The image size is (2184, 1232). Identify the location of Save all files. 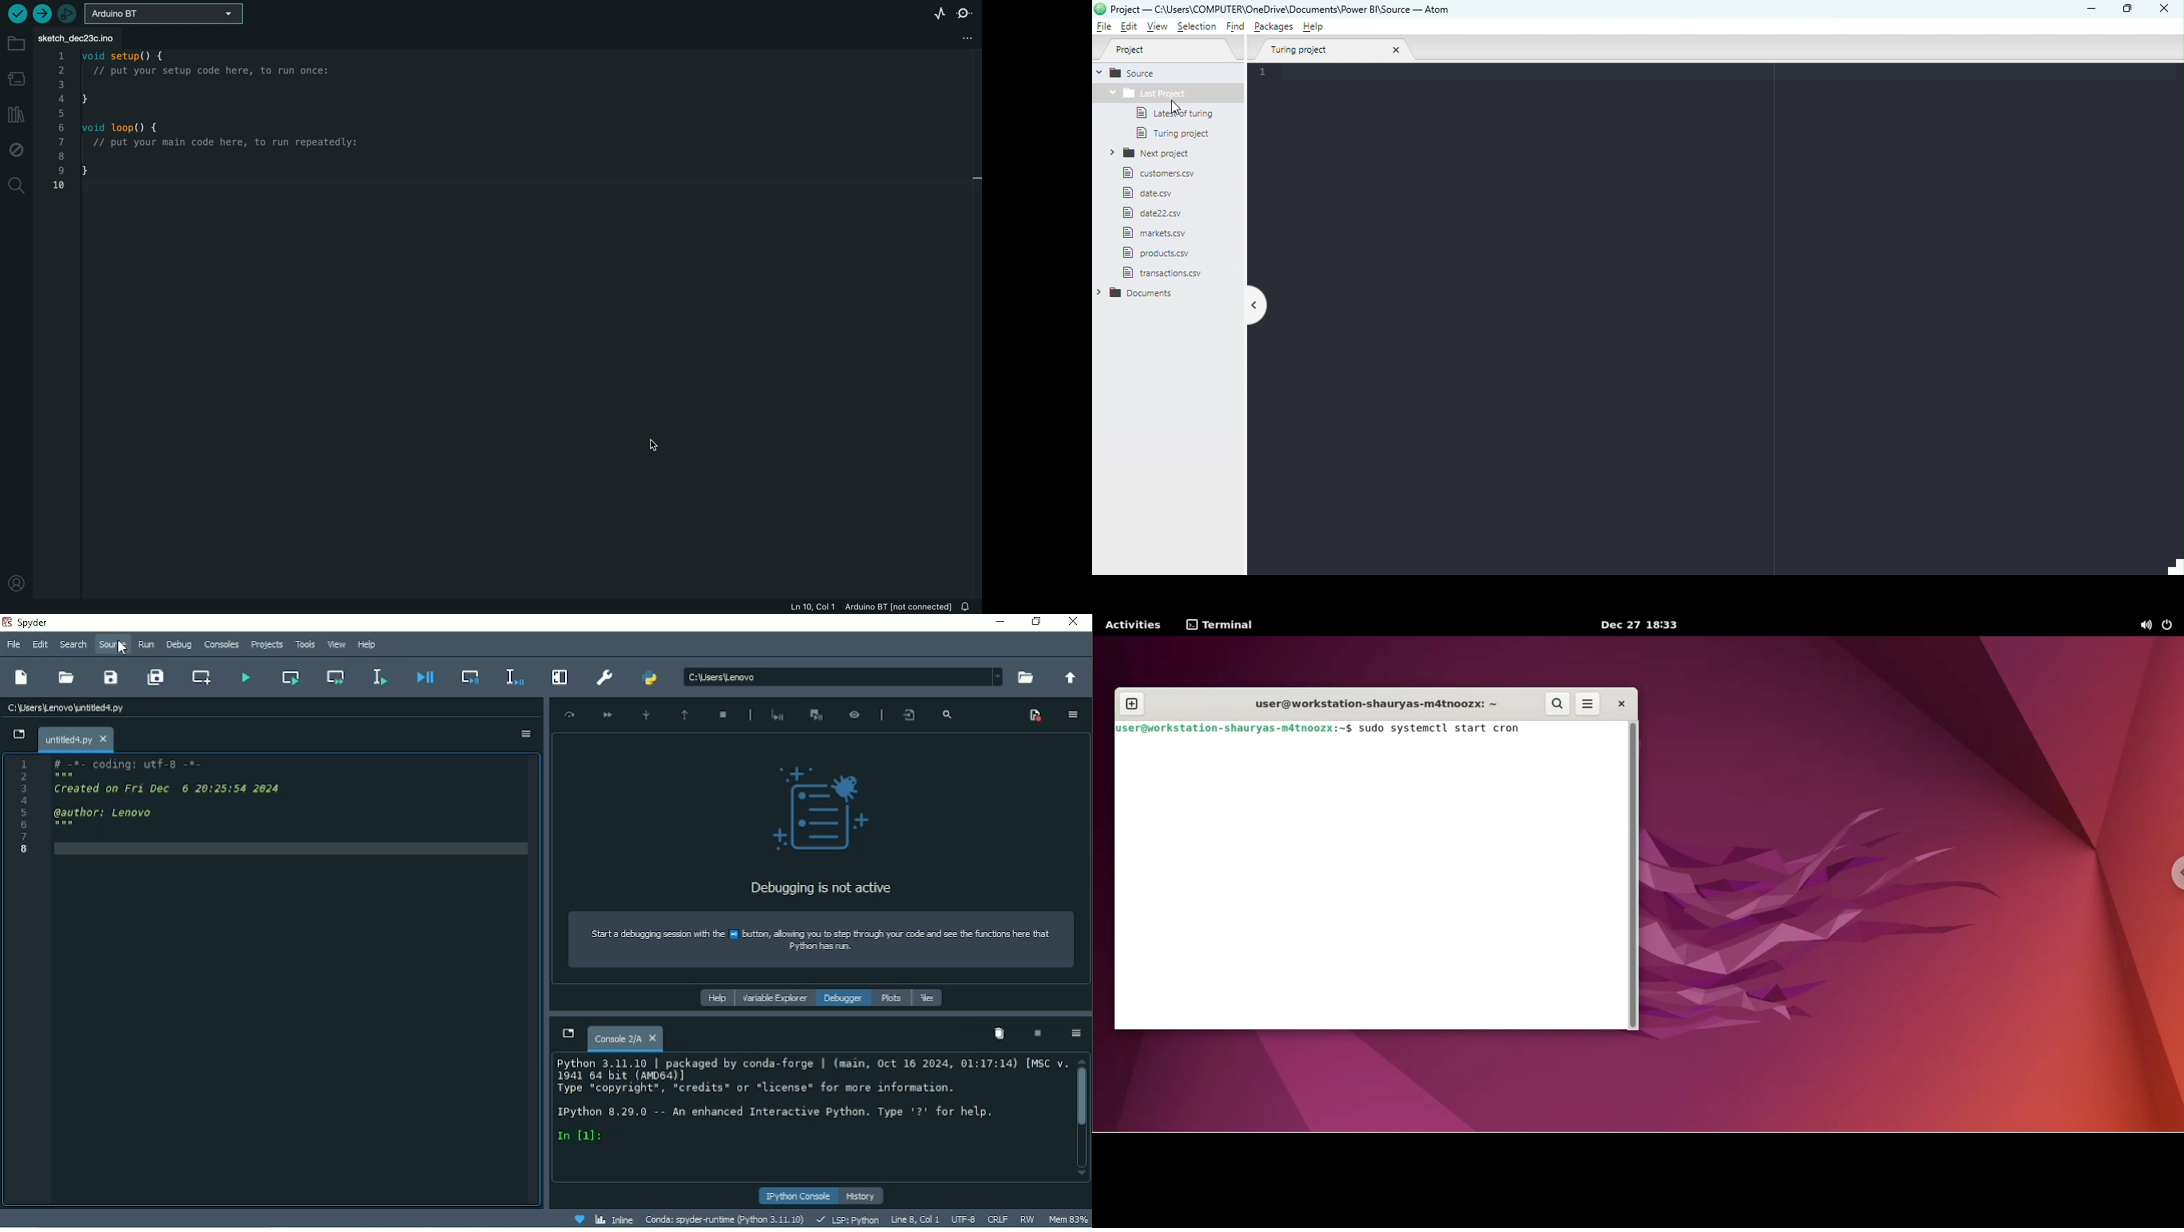
(154, 678).